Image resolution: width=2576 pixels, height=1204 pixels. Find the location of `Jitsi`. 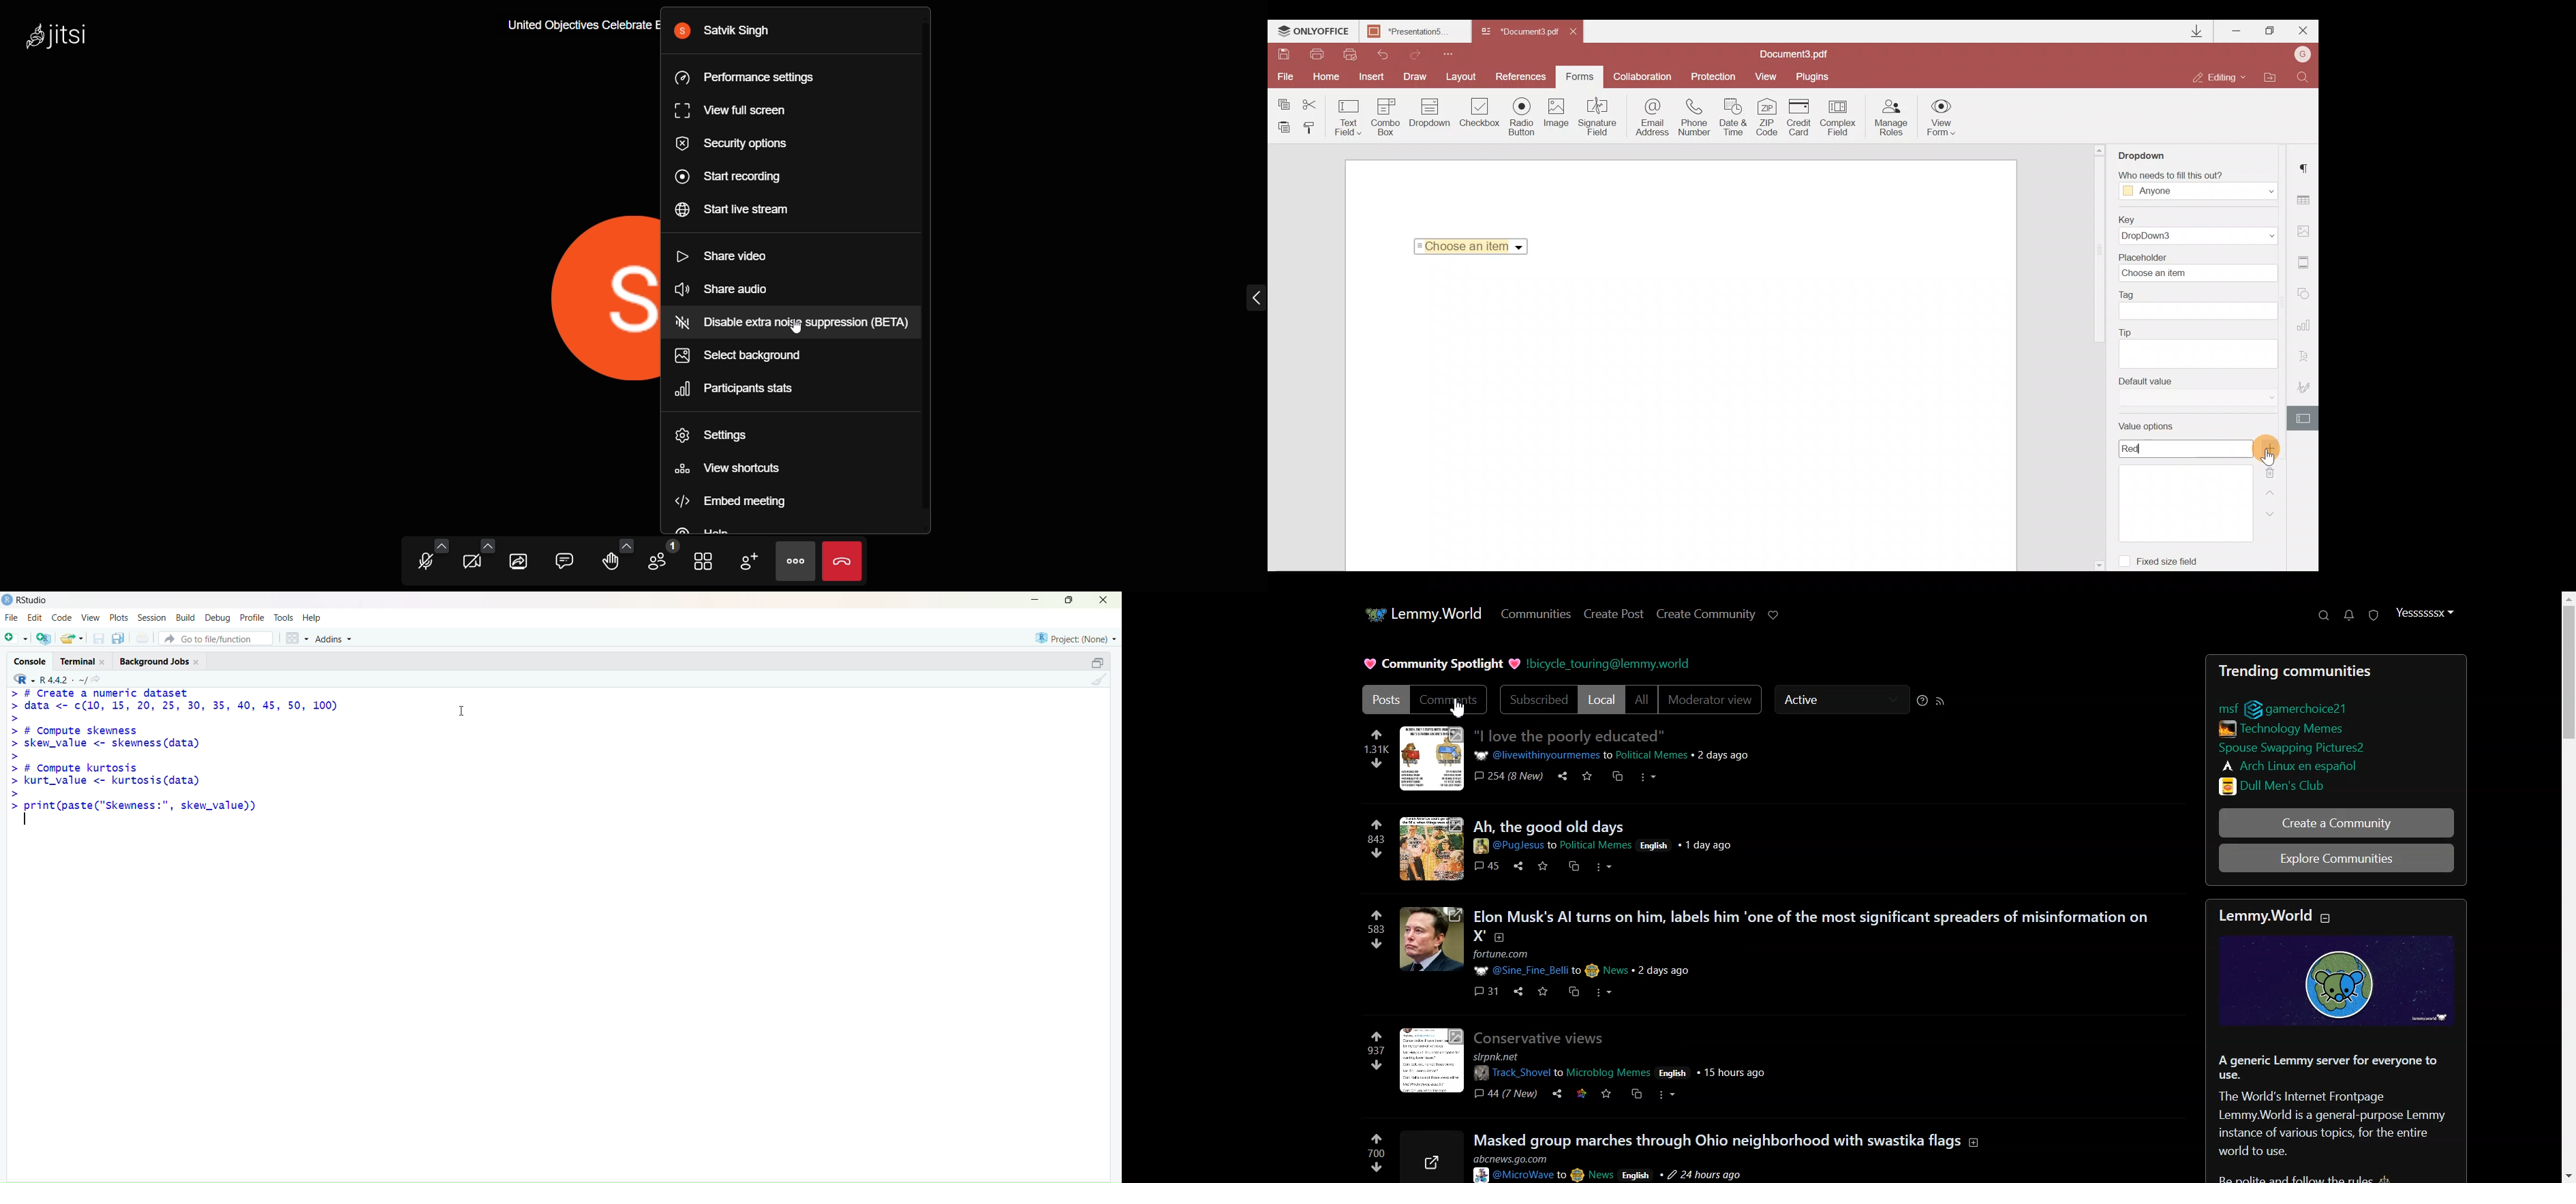

Jitsi is located at coordinates (64, 38).